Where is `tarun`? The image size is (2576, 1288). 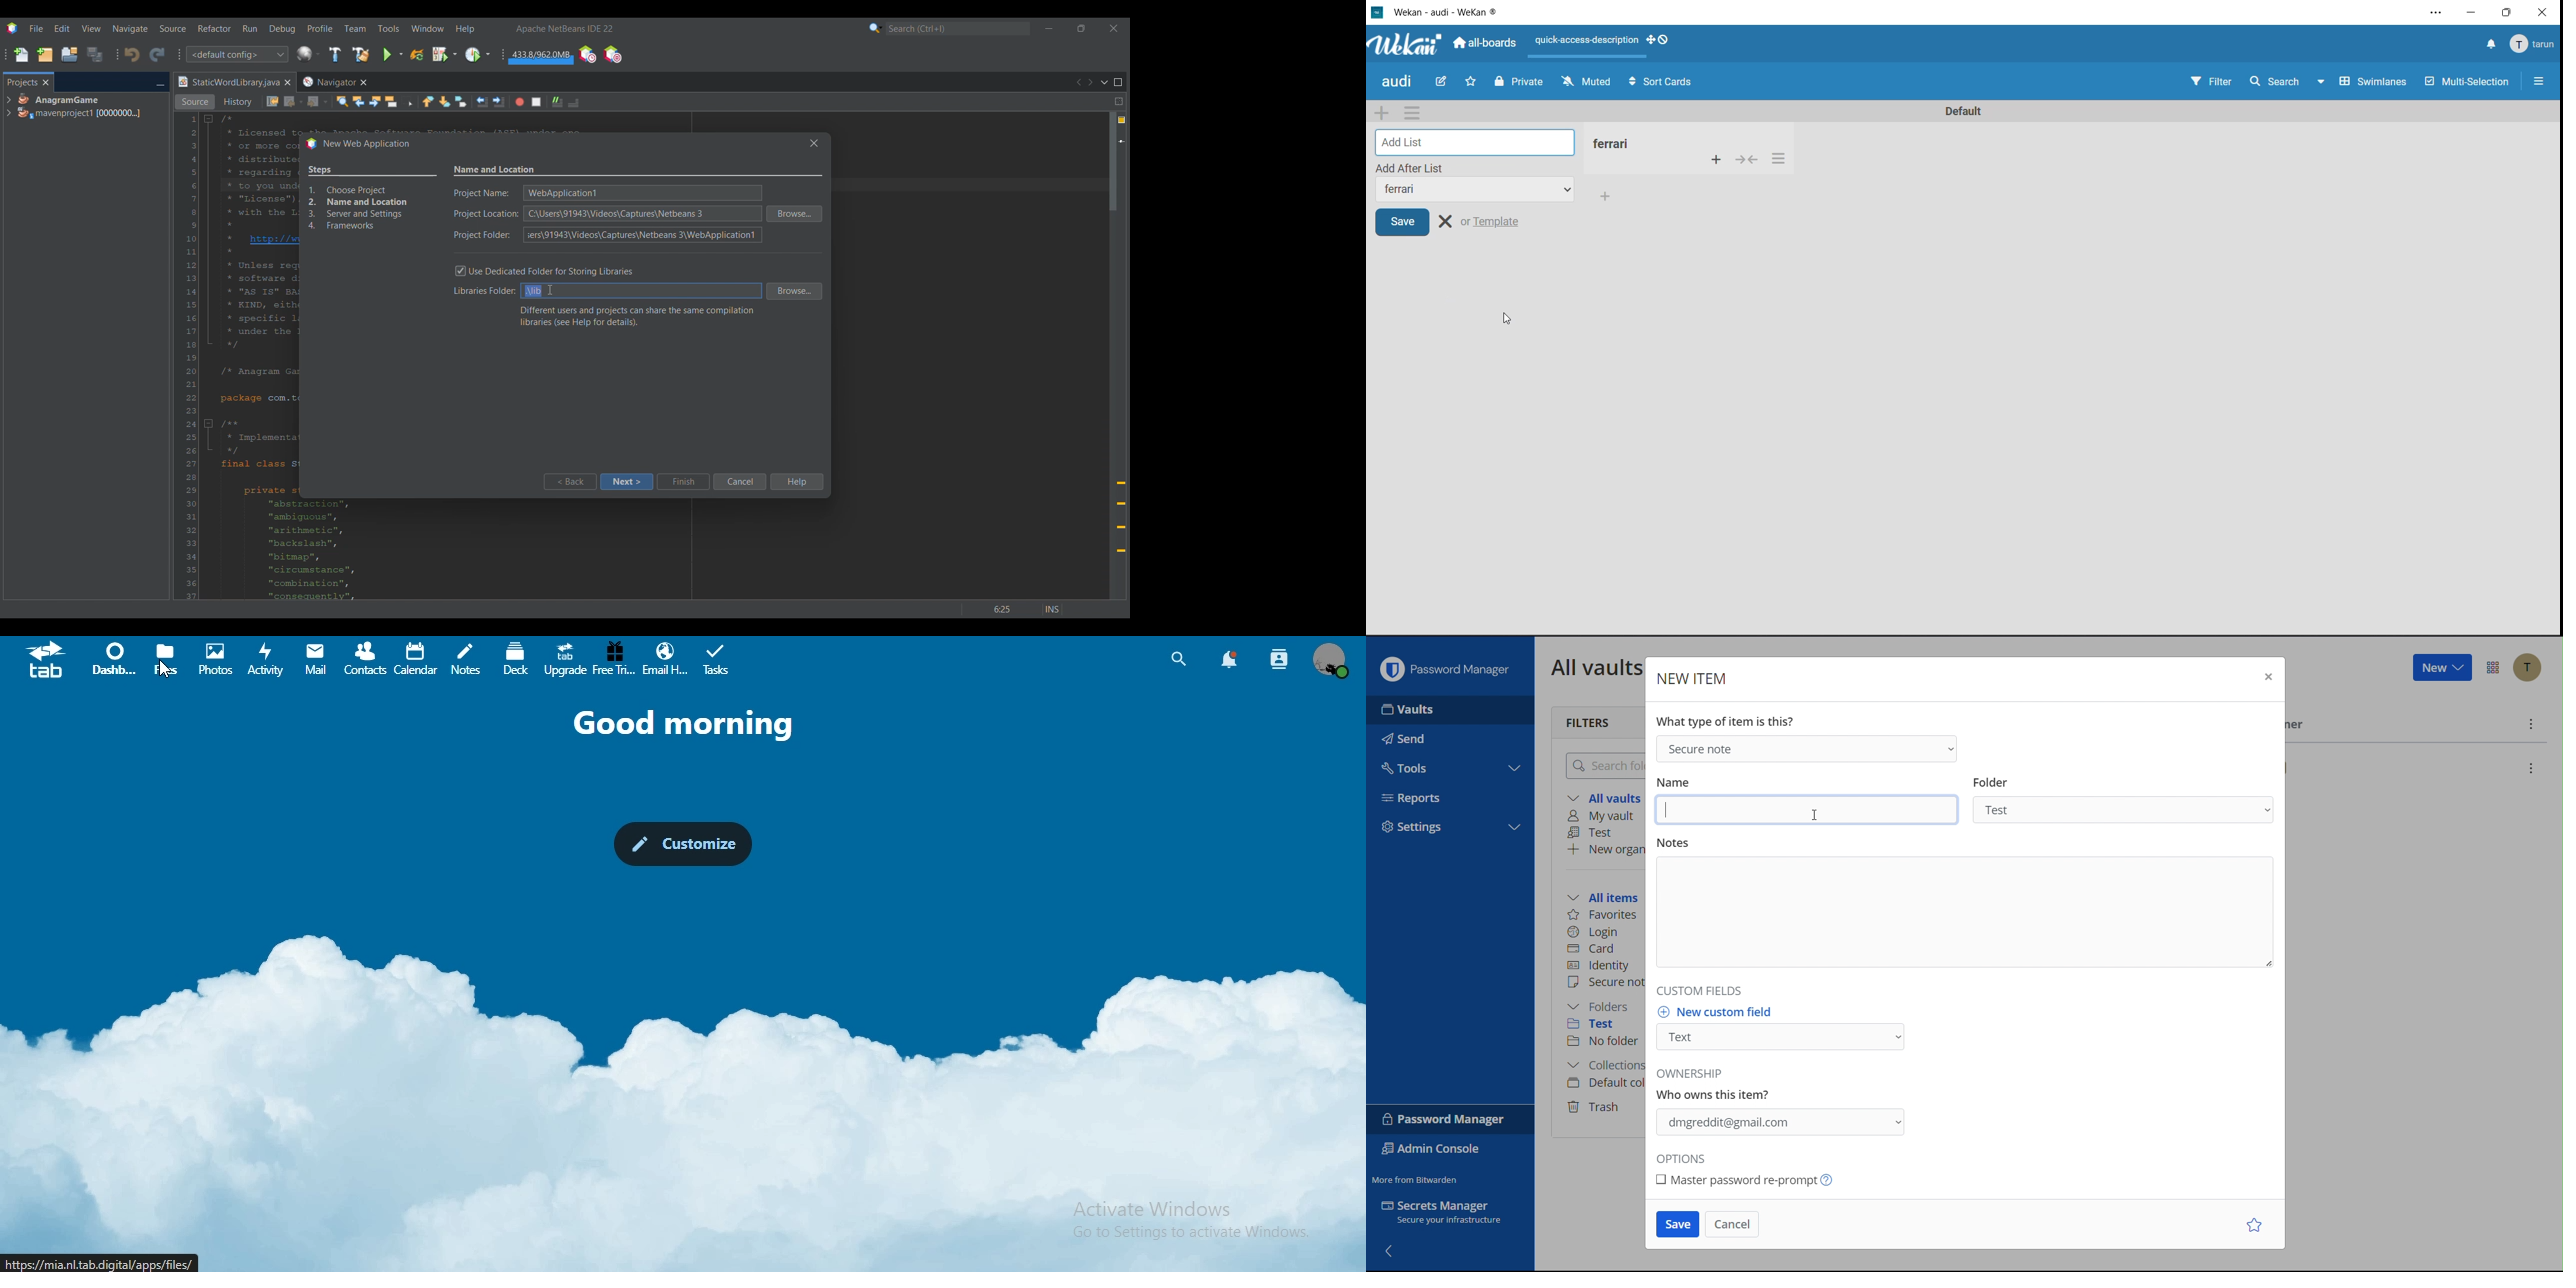
tarun is located at coordinates (2535, 44).